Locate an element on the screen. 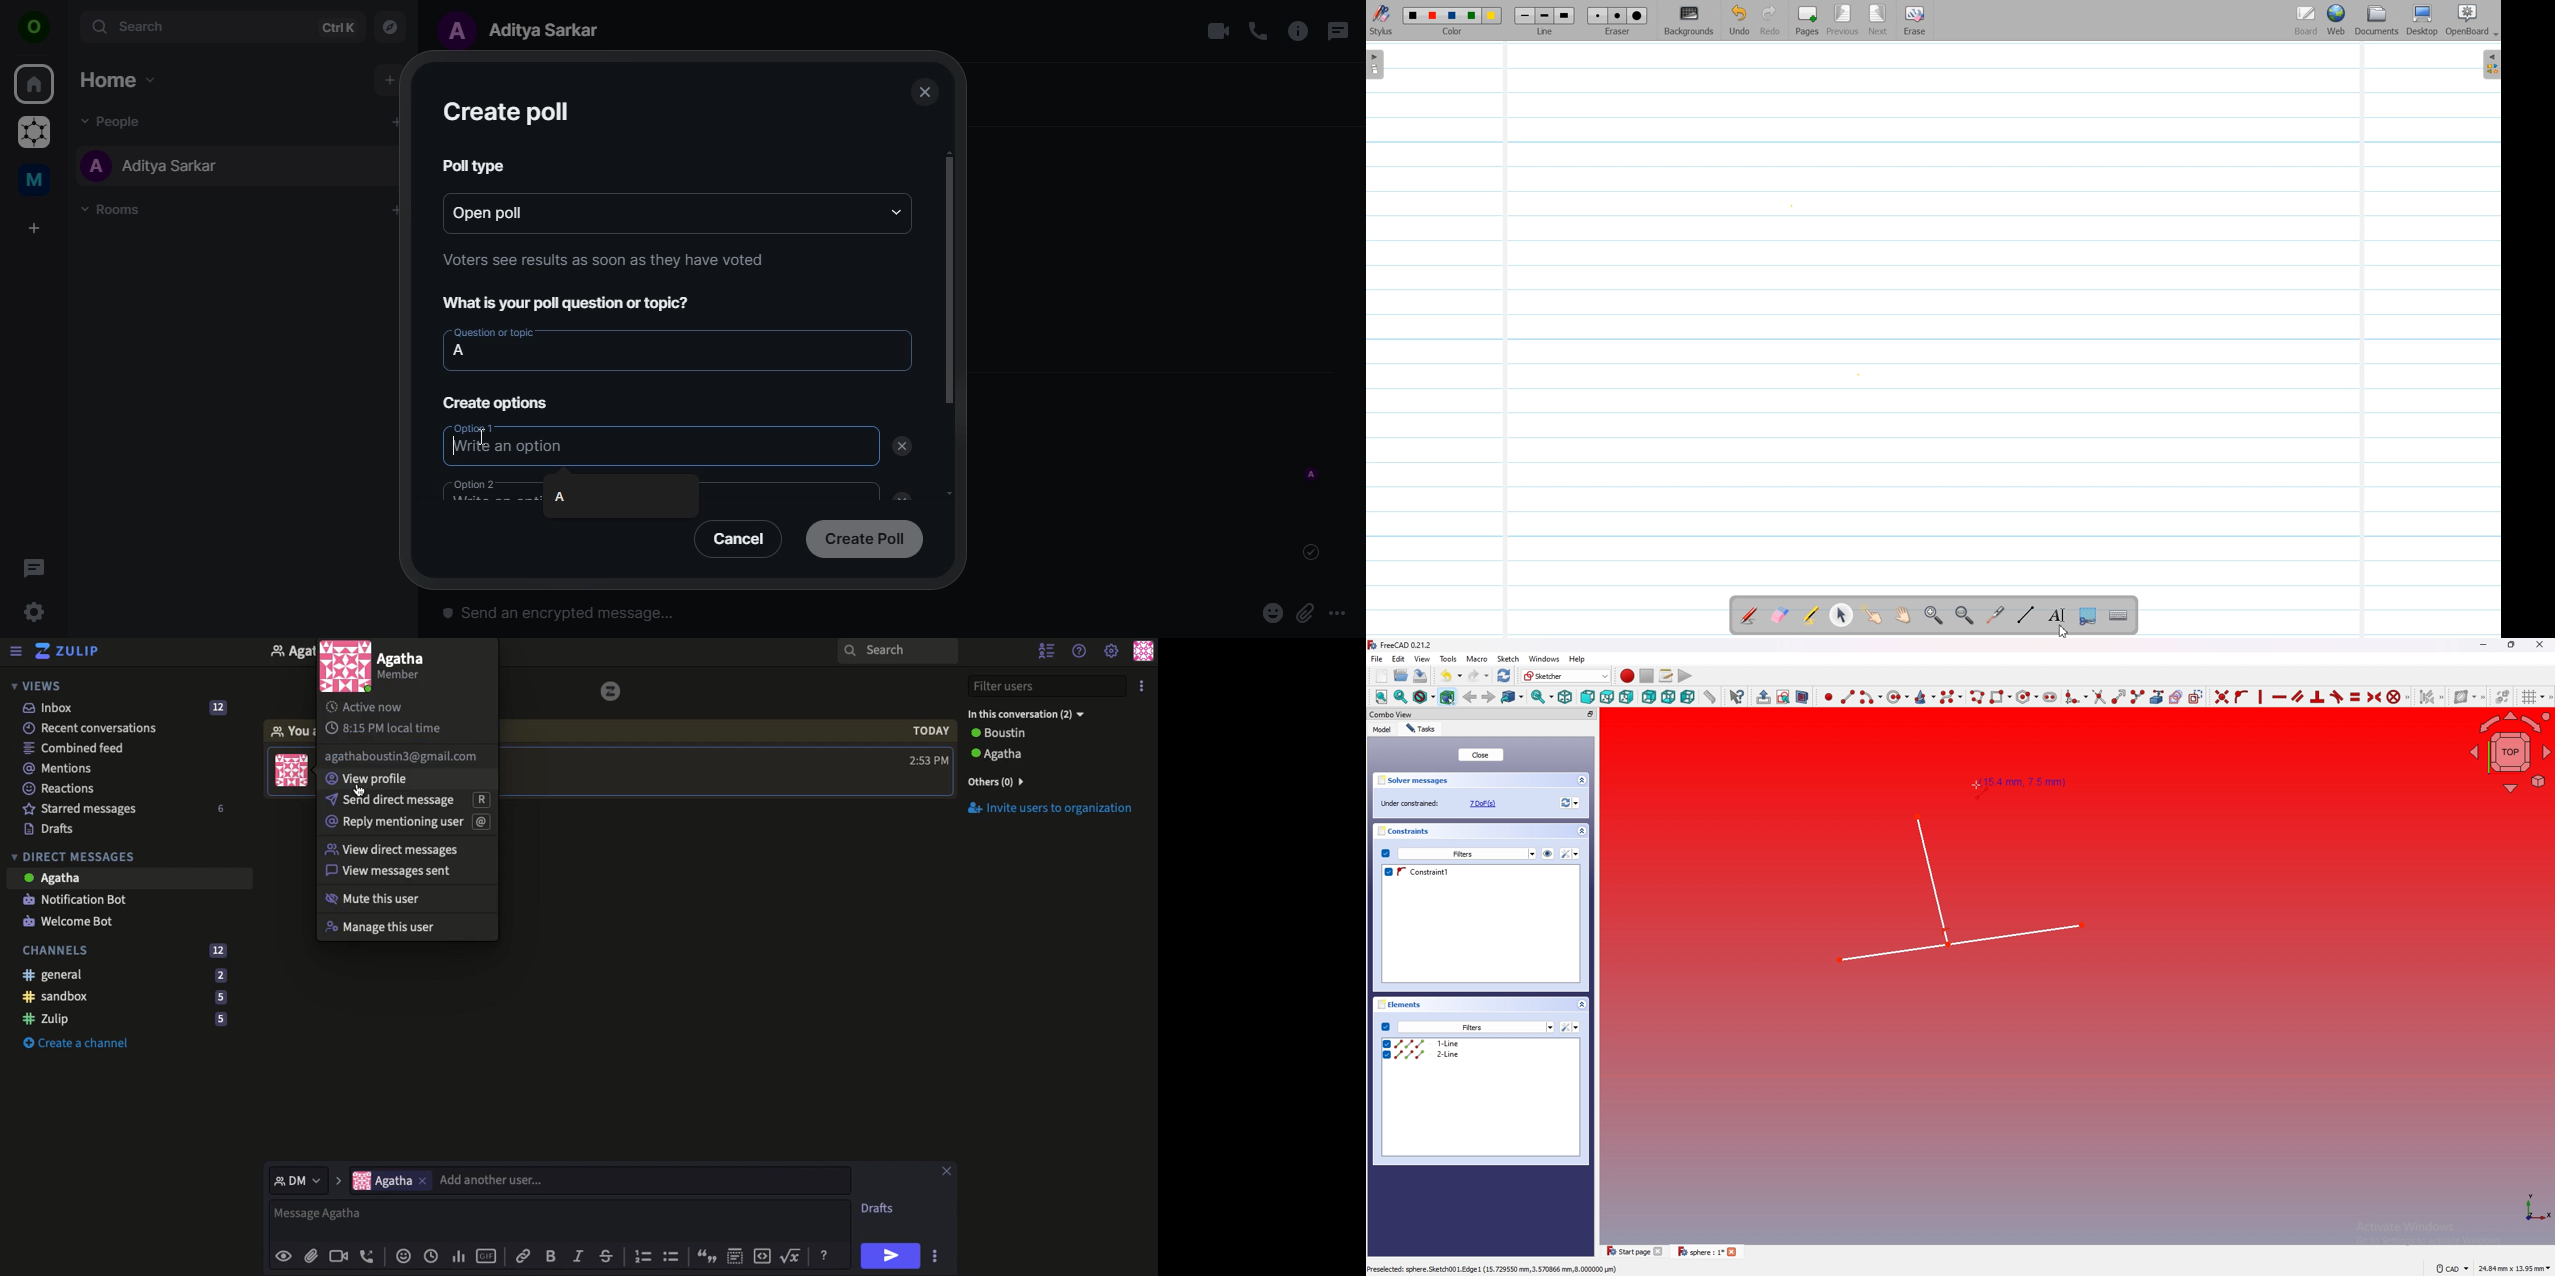 The width and height of the screenshot is (2576, 1288). Constrain point onto object is located at coordinates (2241, 696).